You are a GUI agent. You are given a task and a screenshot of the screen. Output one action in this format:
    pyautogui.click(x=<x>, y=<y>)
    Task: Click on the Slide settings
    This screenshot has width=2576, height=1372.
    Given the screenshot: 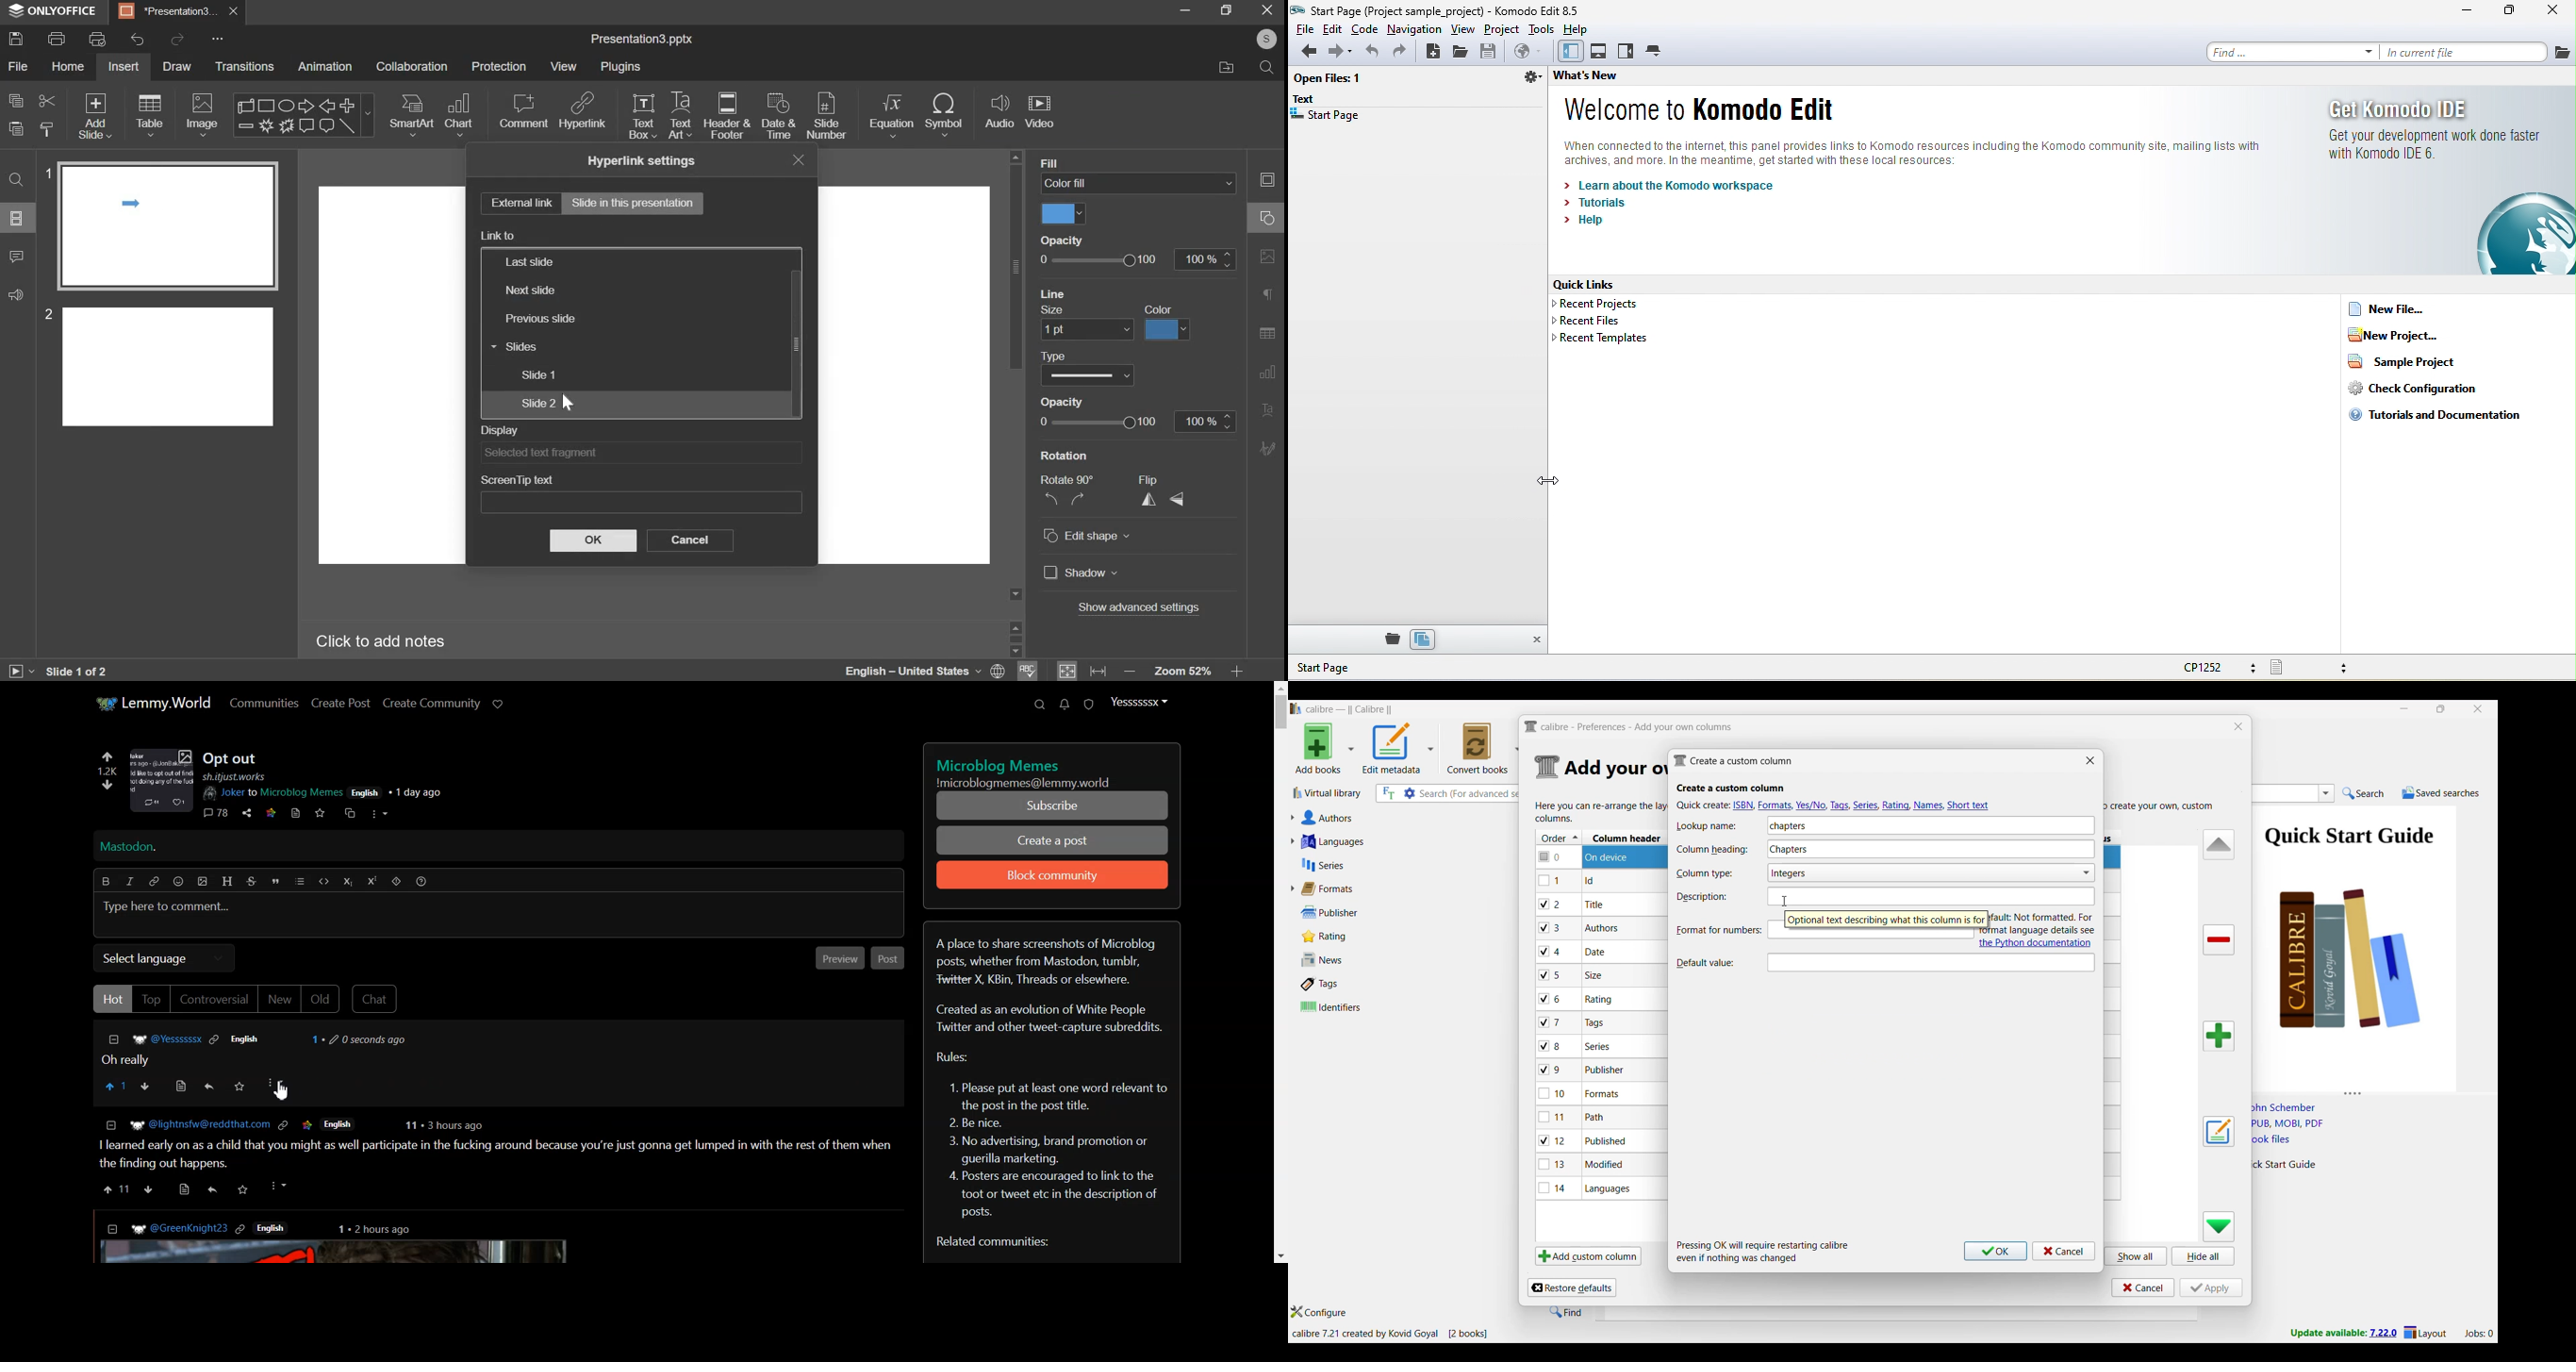 What is the action you would take?
    pyautogui.click(x=1267, y=179)
    